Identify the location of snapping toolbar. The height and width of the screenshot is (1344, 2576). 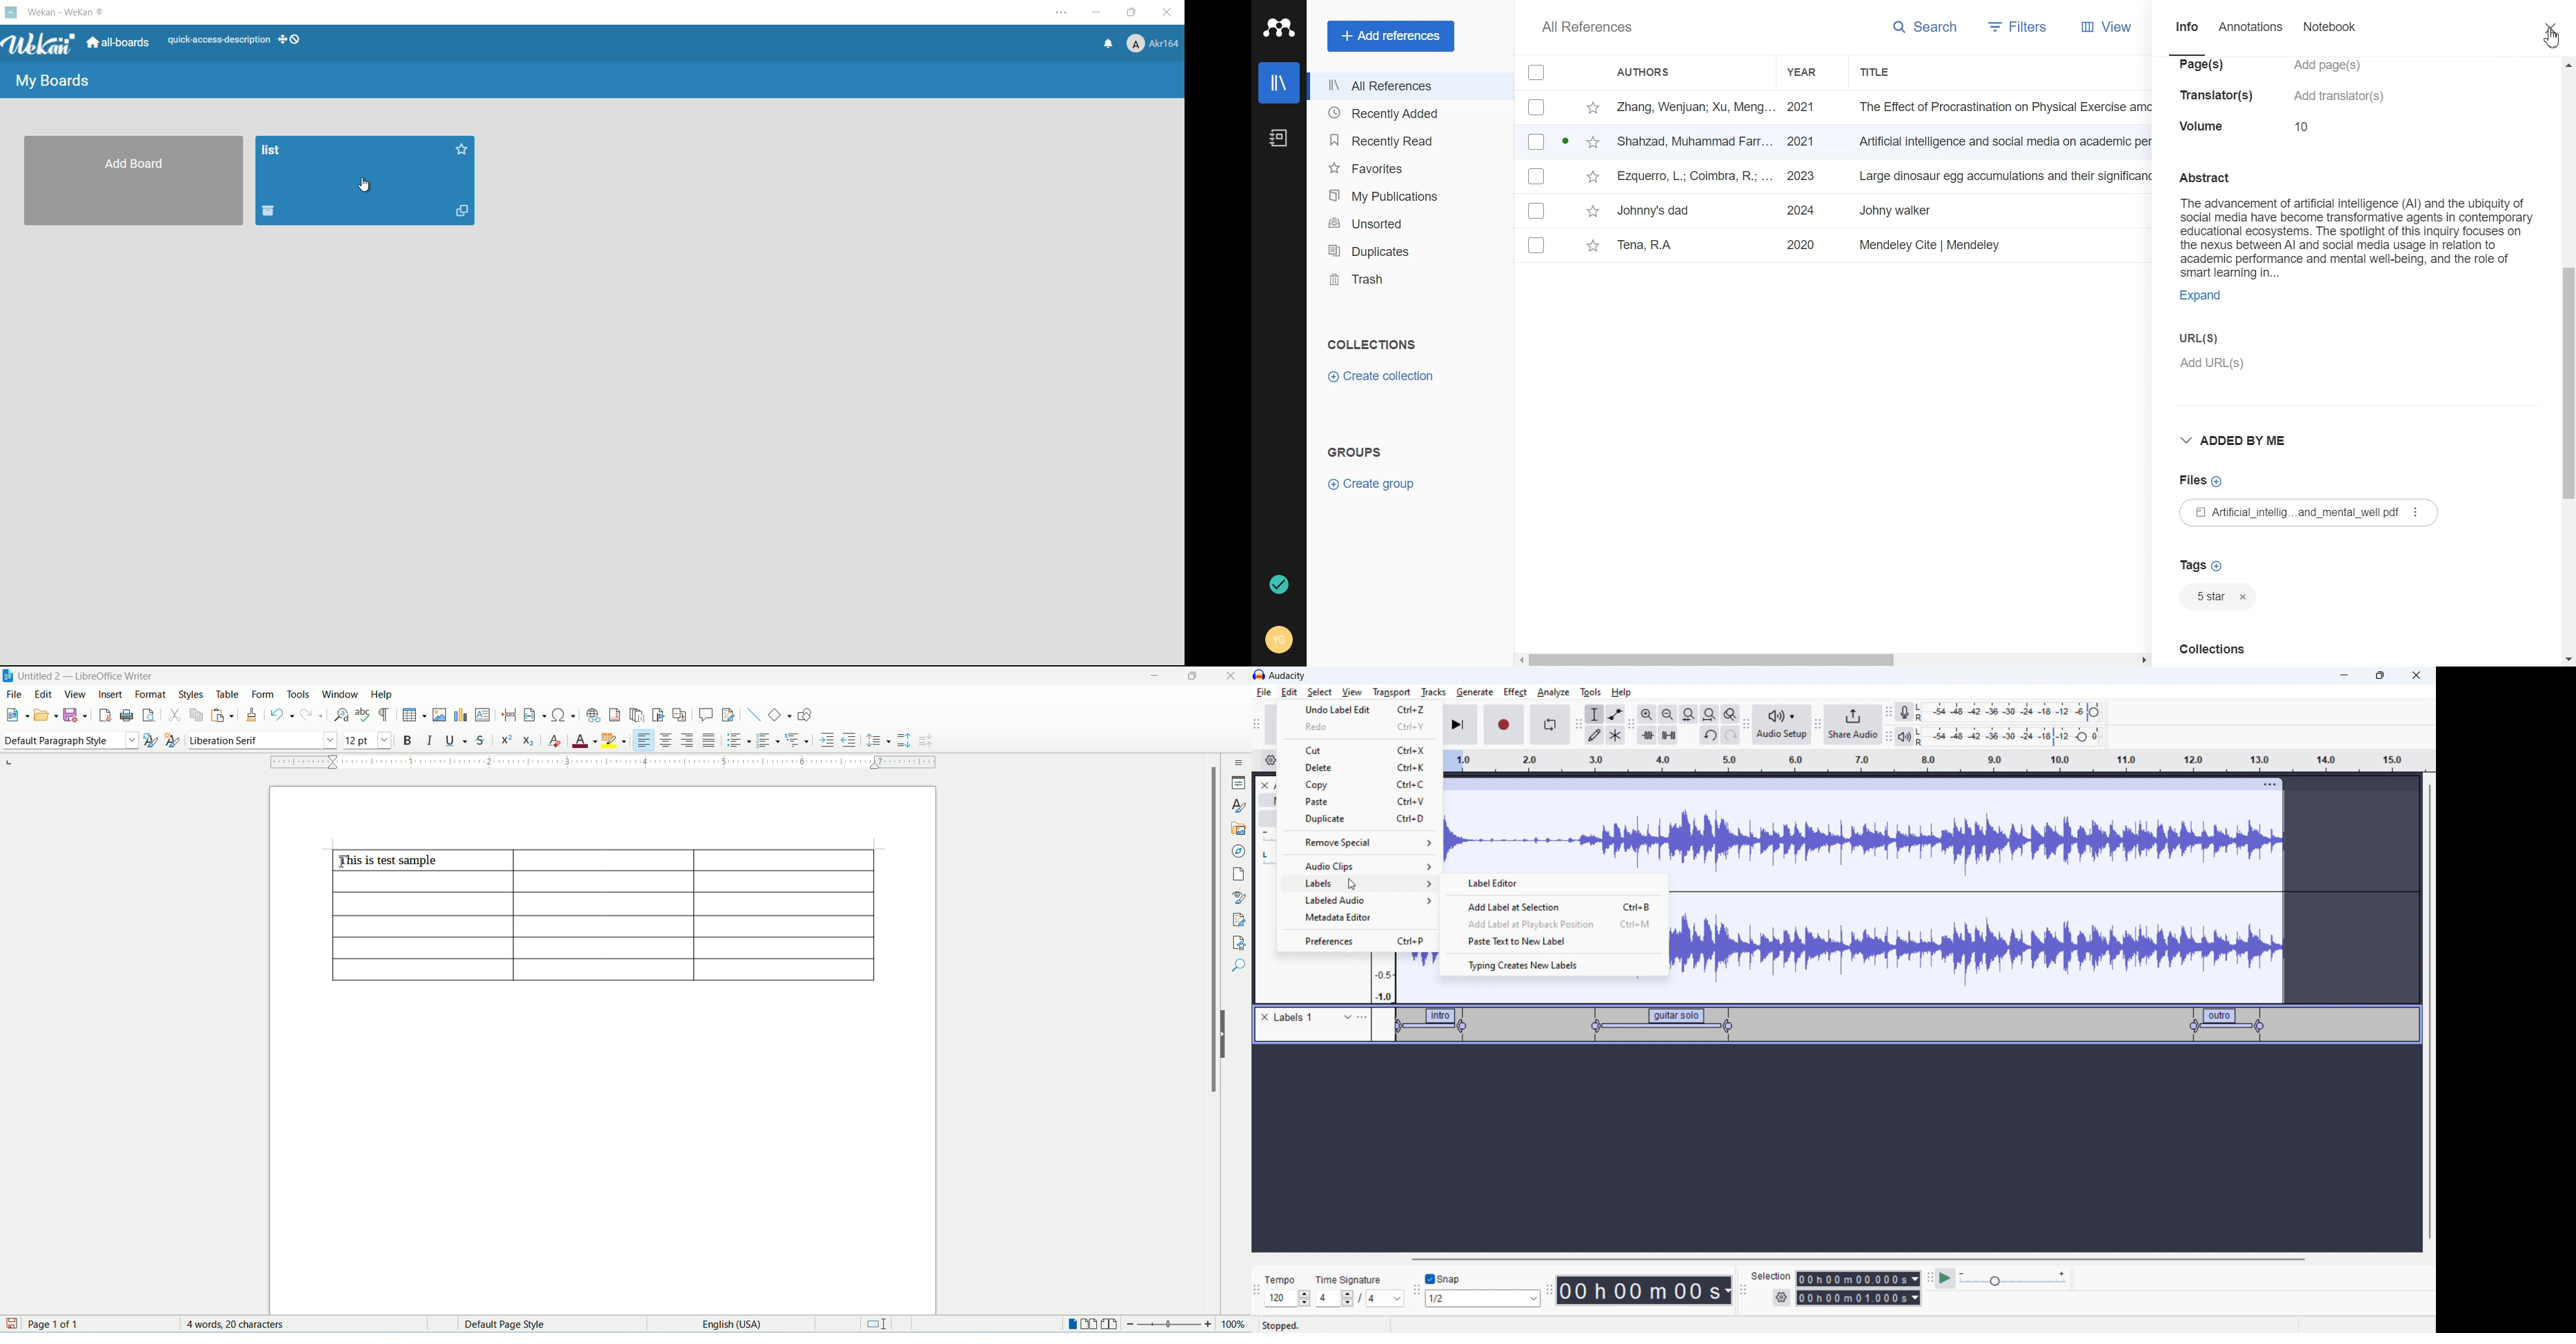
(1417, 1292).